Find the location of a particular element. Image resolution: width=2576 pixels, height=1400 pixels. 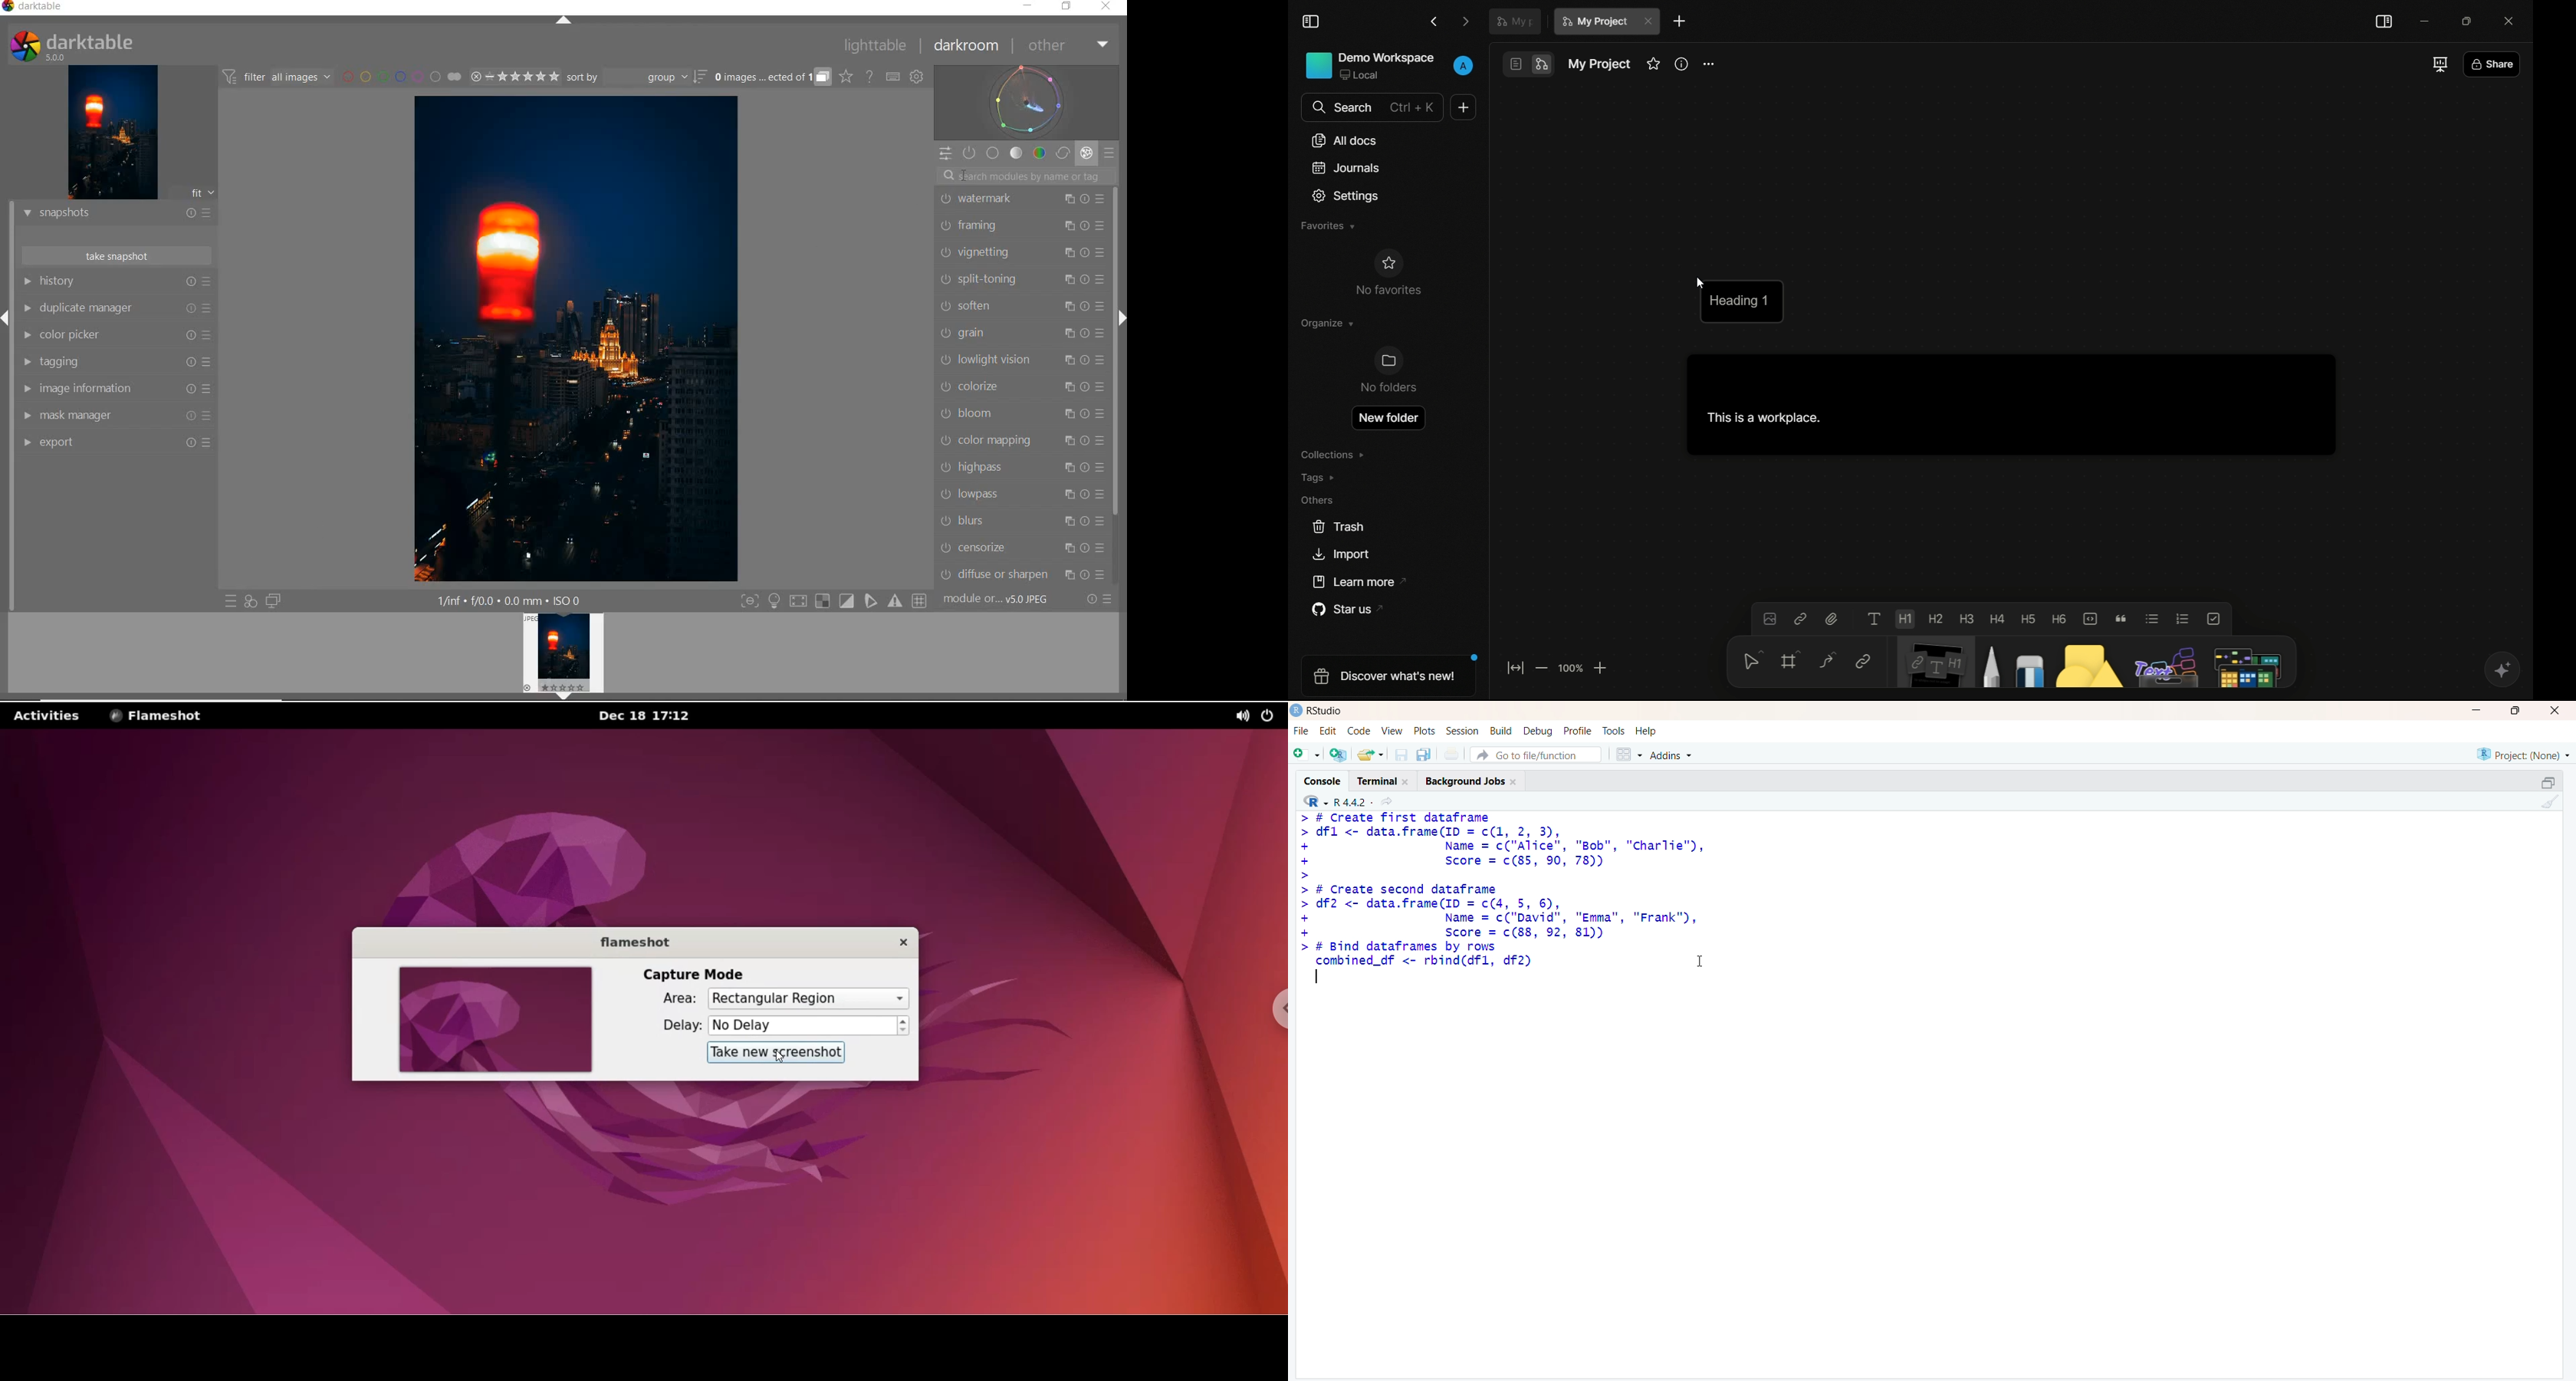

COLOR AMPPING is located at coordinates (992, 442).